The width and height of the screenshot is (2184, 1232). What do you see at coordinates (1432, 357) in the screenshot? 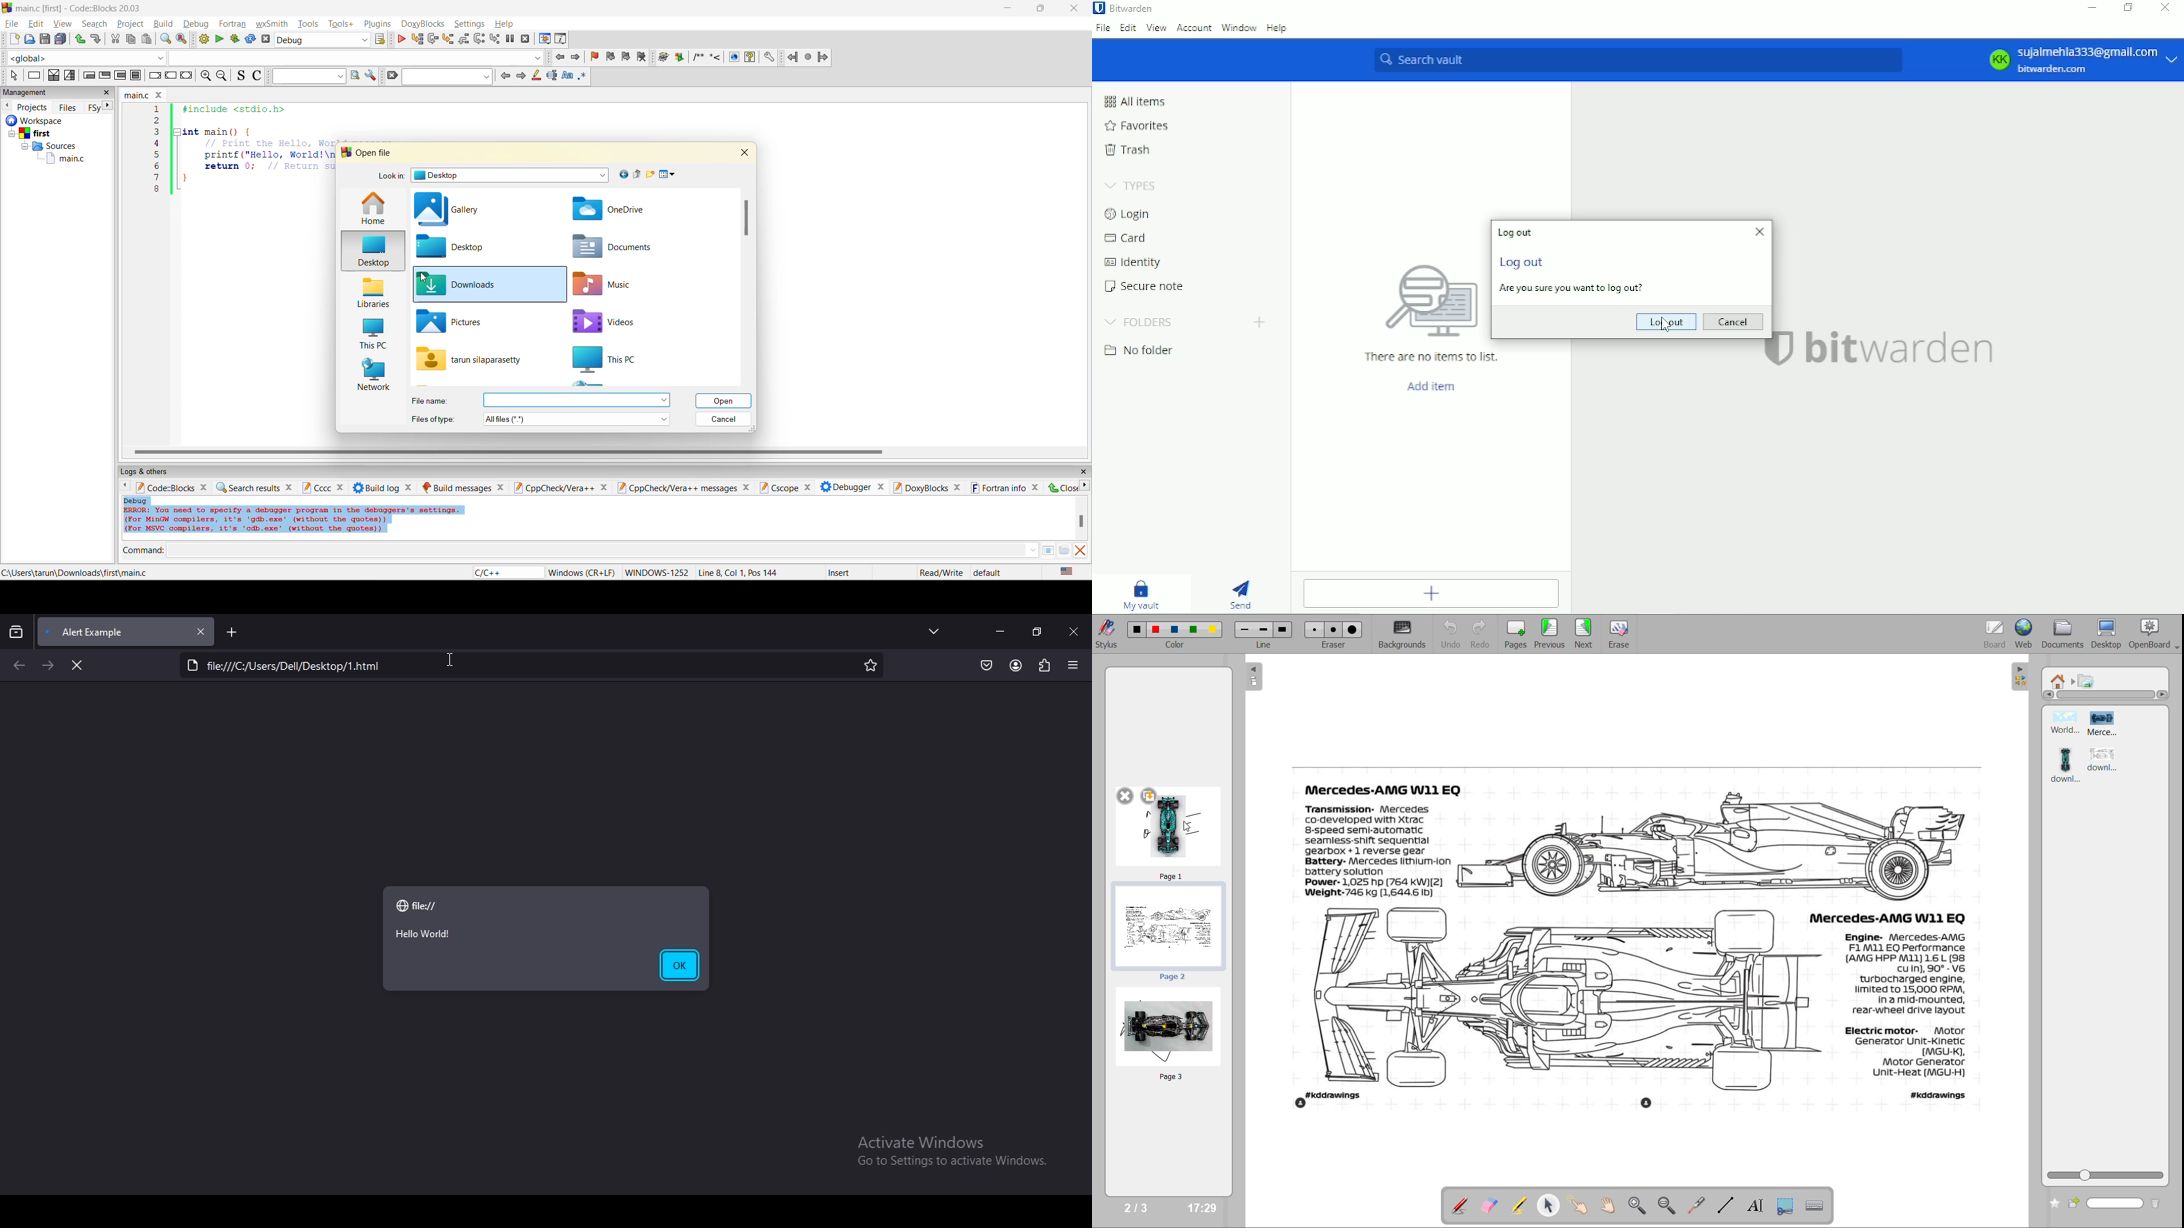
I see `There are no items to list` at bounding box center [1432, 357].